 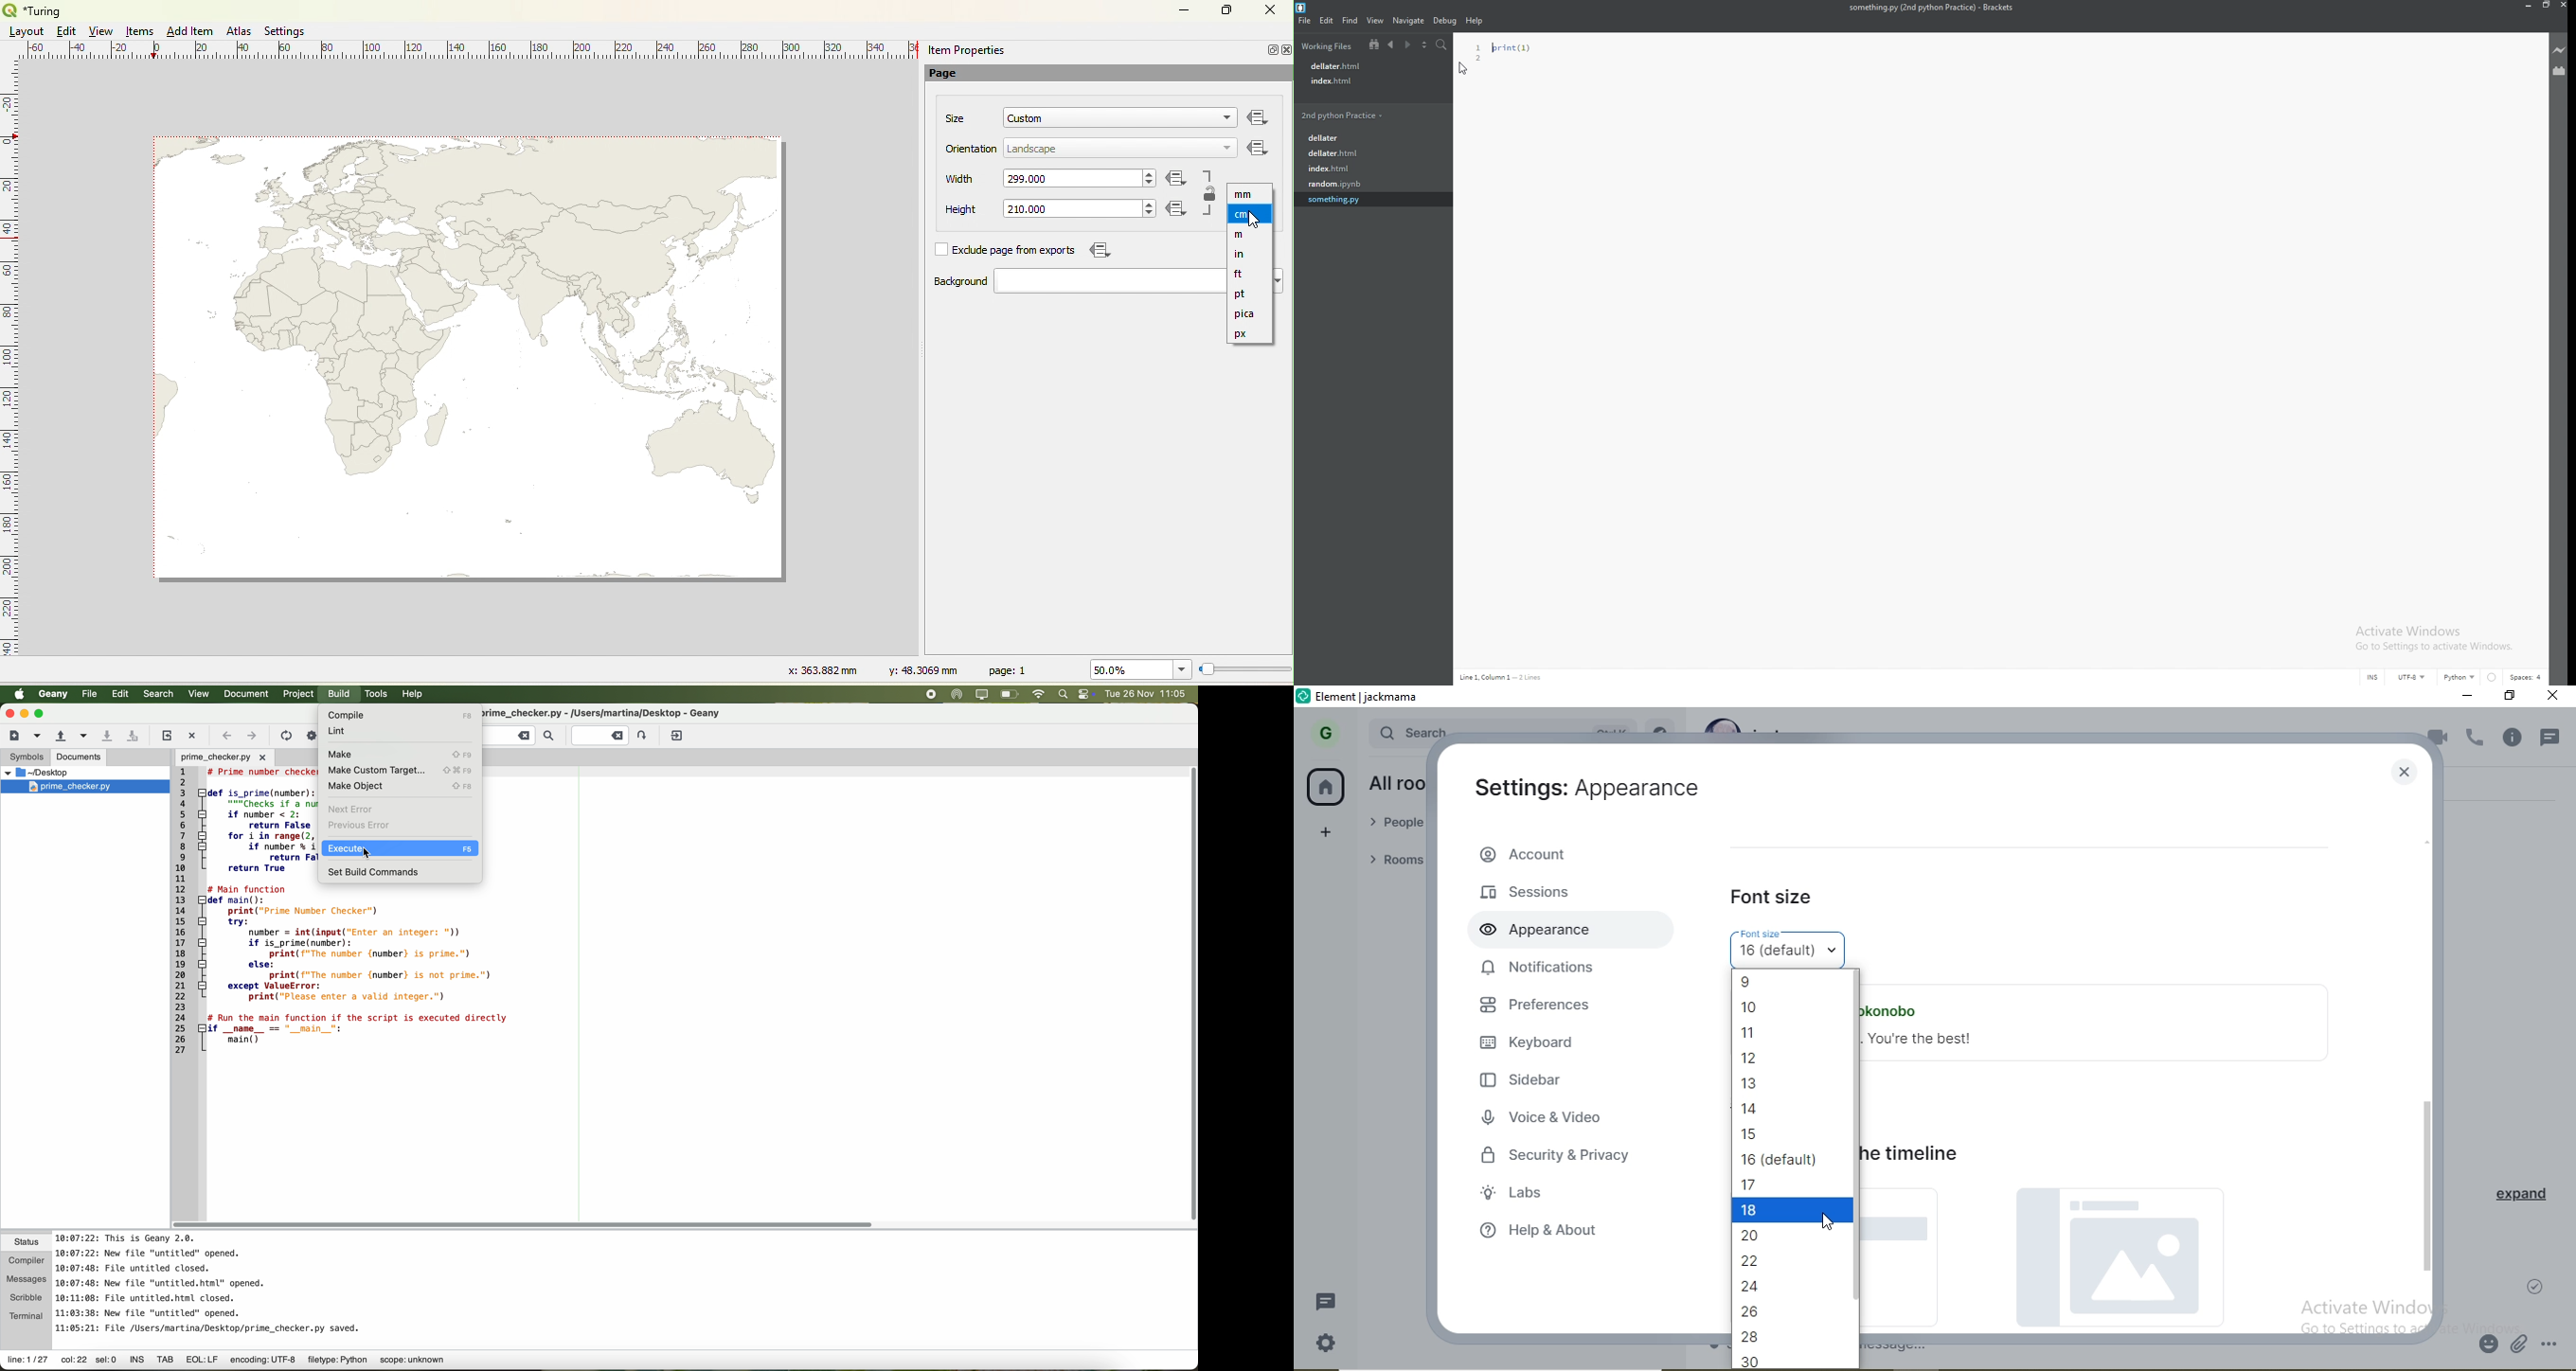 What do you see at coordinates (1368, 698) in the screenshot?
I see `element` at bounding box center [1368, 698].